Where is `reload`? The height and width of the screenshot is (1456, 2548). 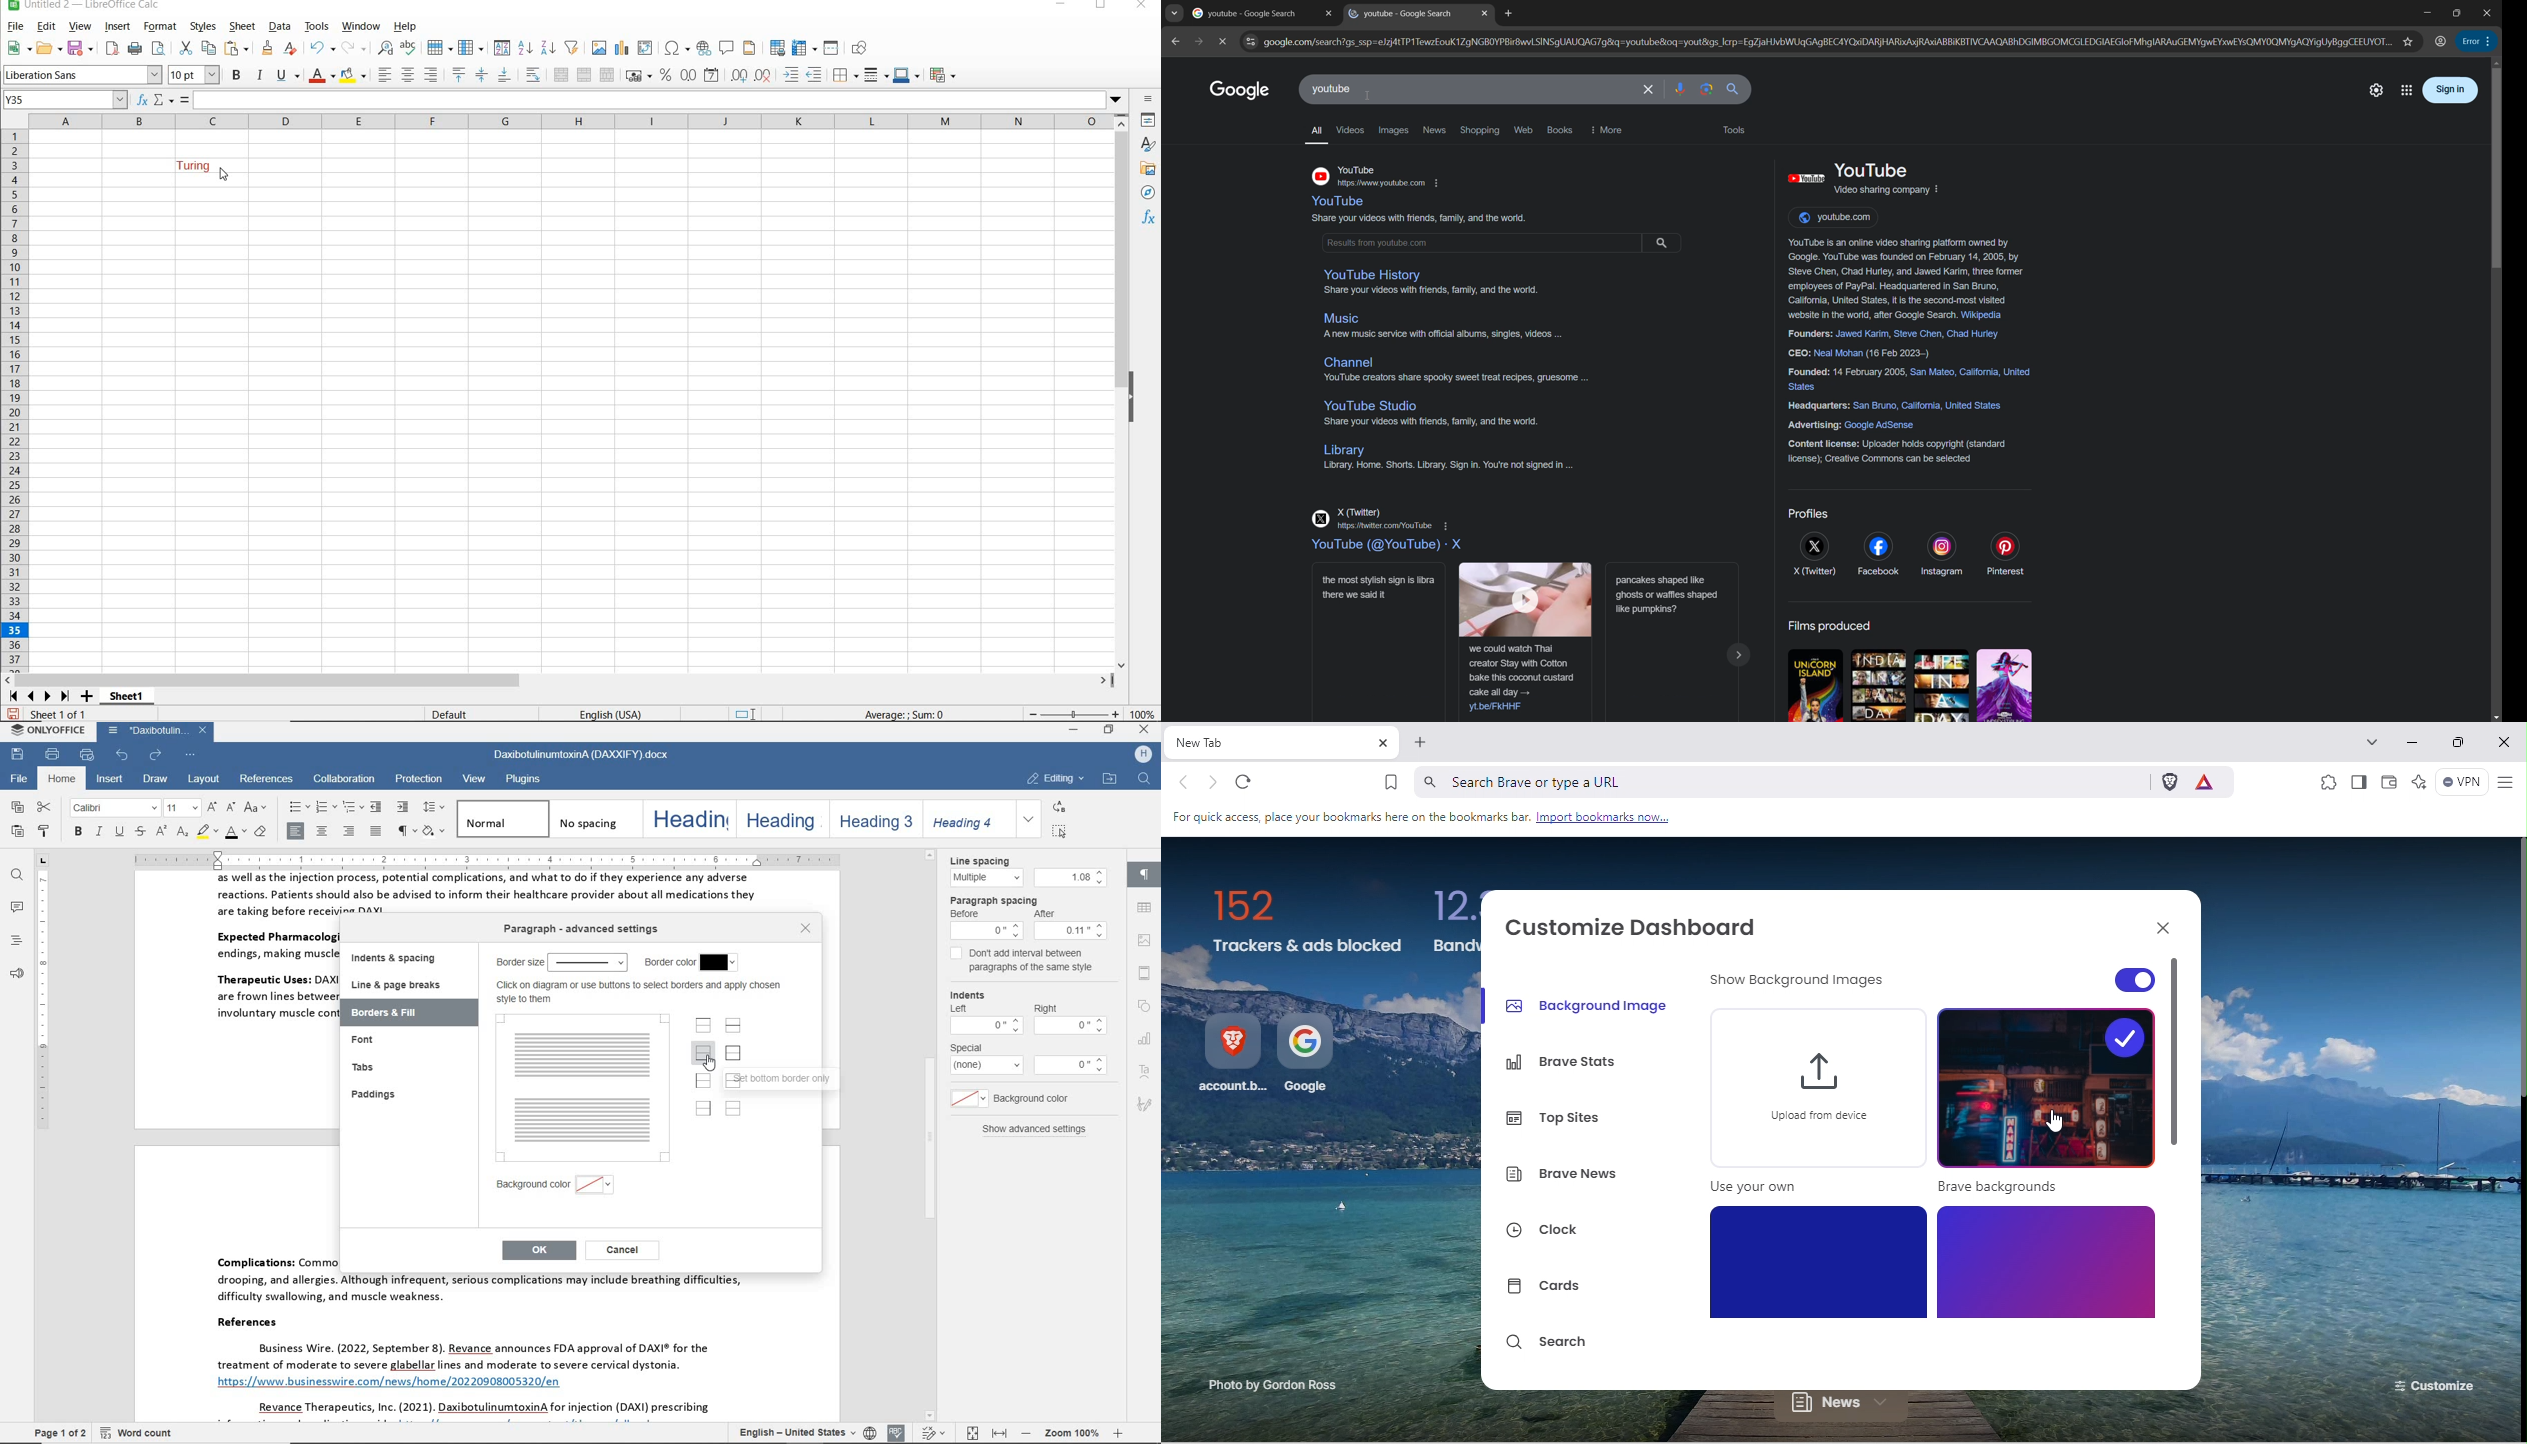 reload is located at coordinates (1223, 41).